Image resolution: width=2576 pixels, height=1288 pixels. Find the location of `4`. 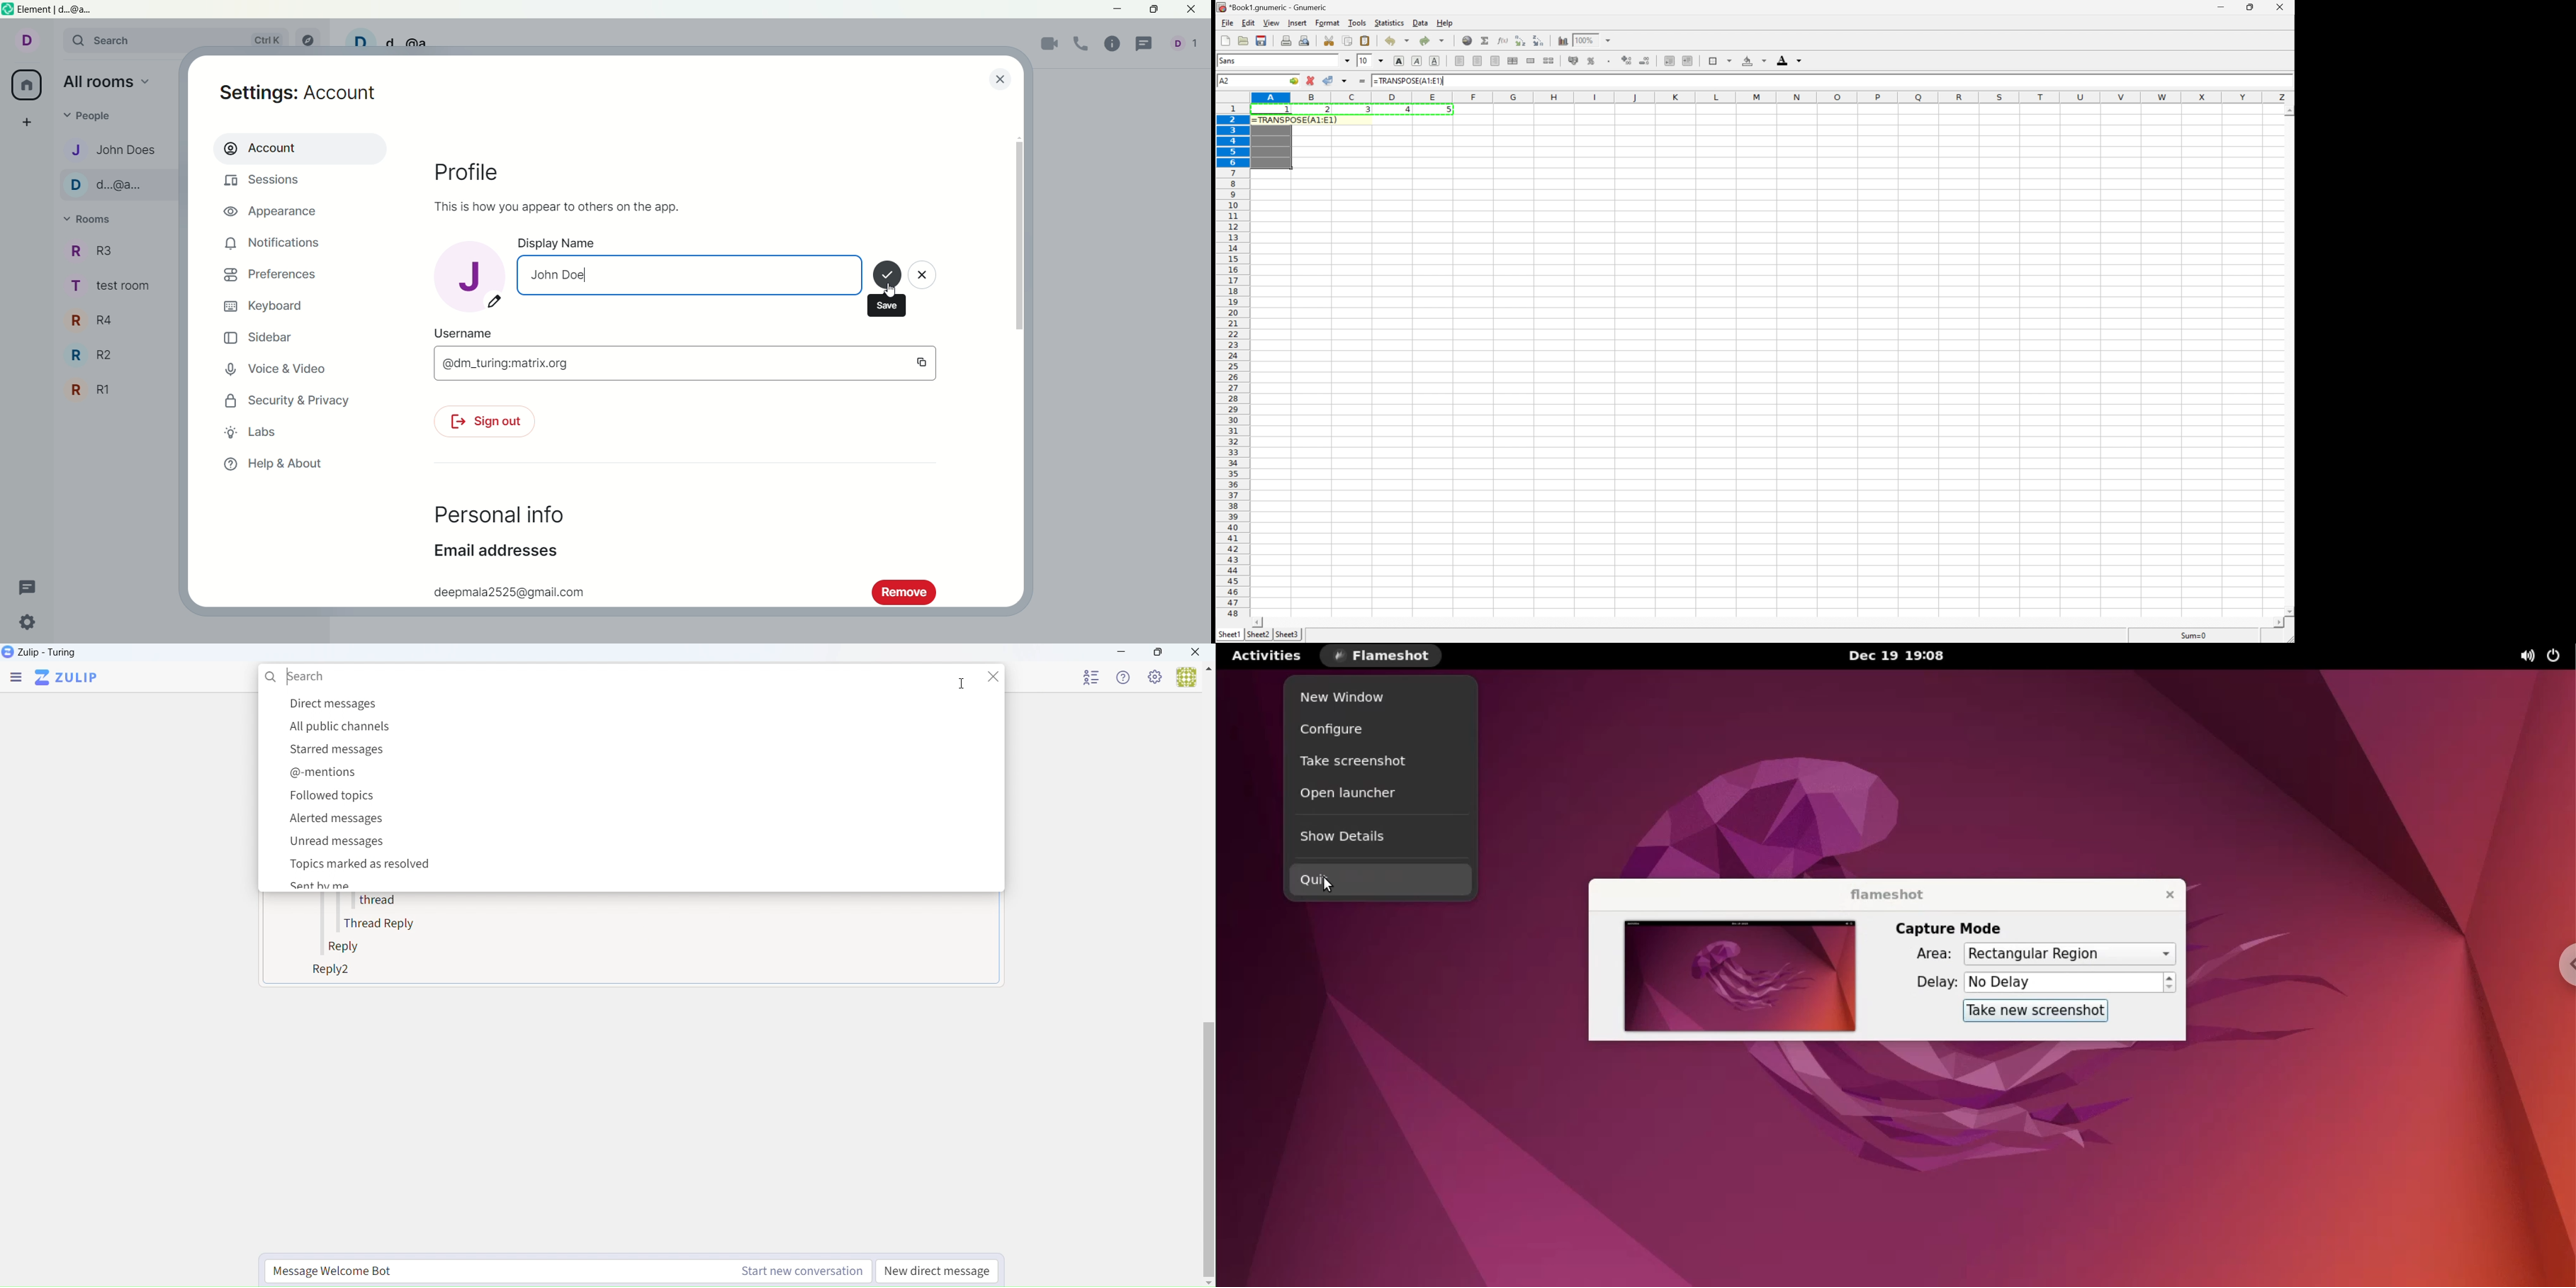

4 is located at coordinates (1404, 110).